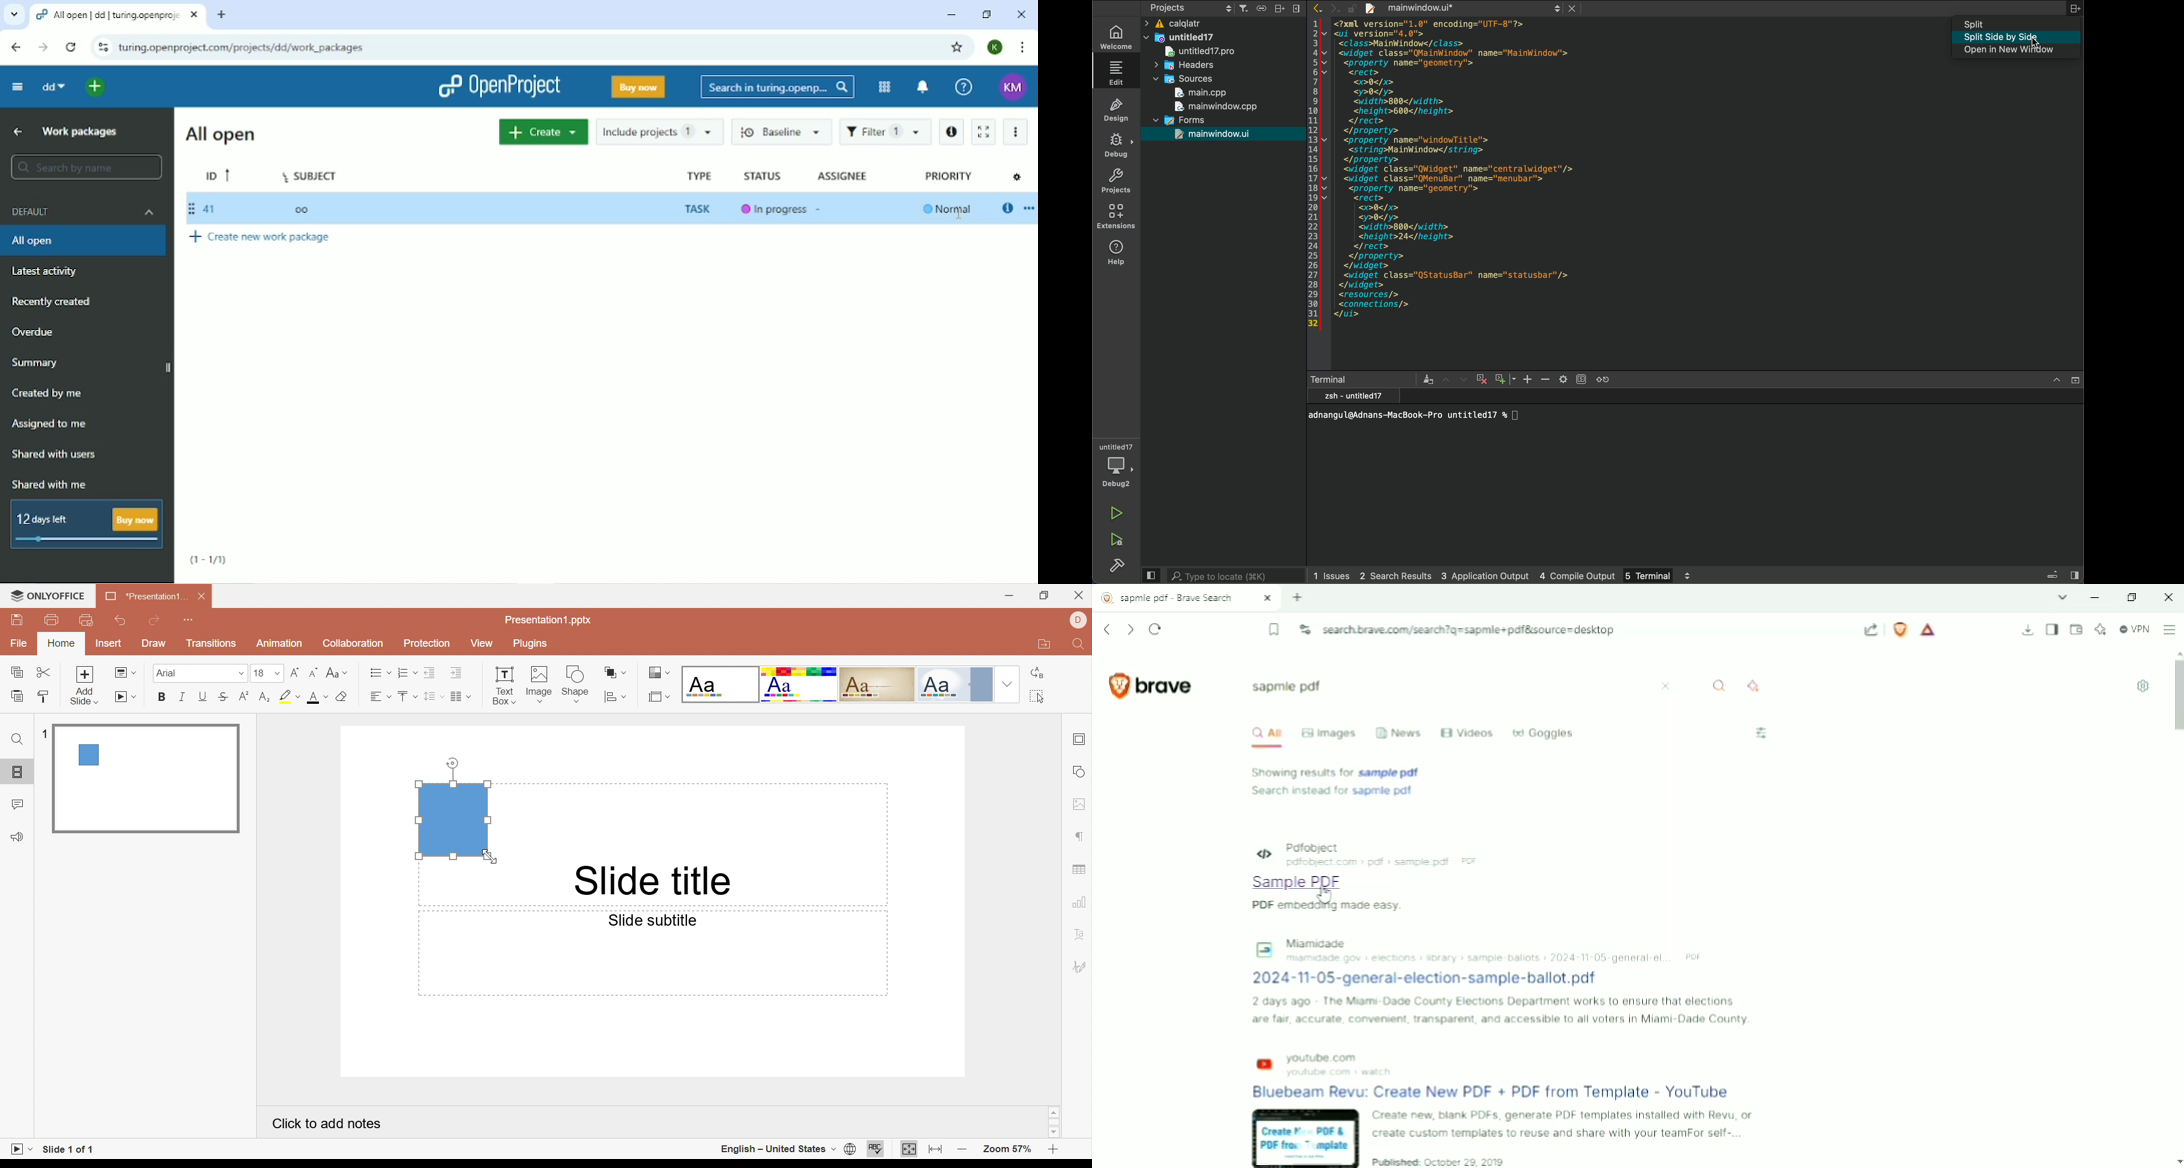 This screenshot has width=2184, height=1176. Describe the element at coordinates (1318, 846) in the screenshot. I see `Pdfobject` at that location.